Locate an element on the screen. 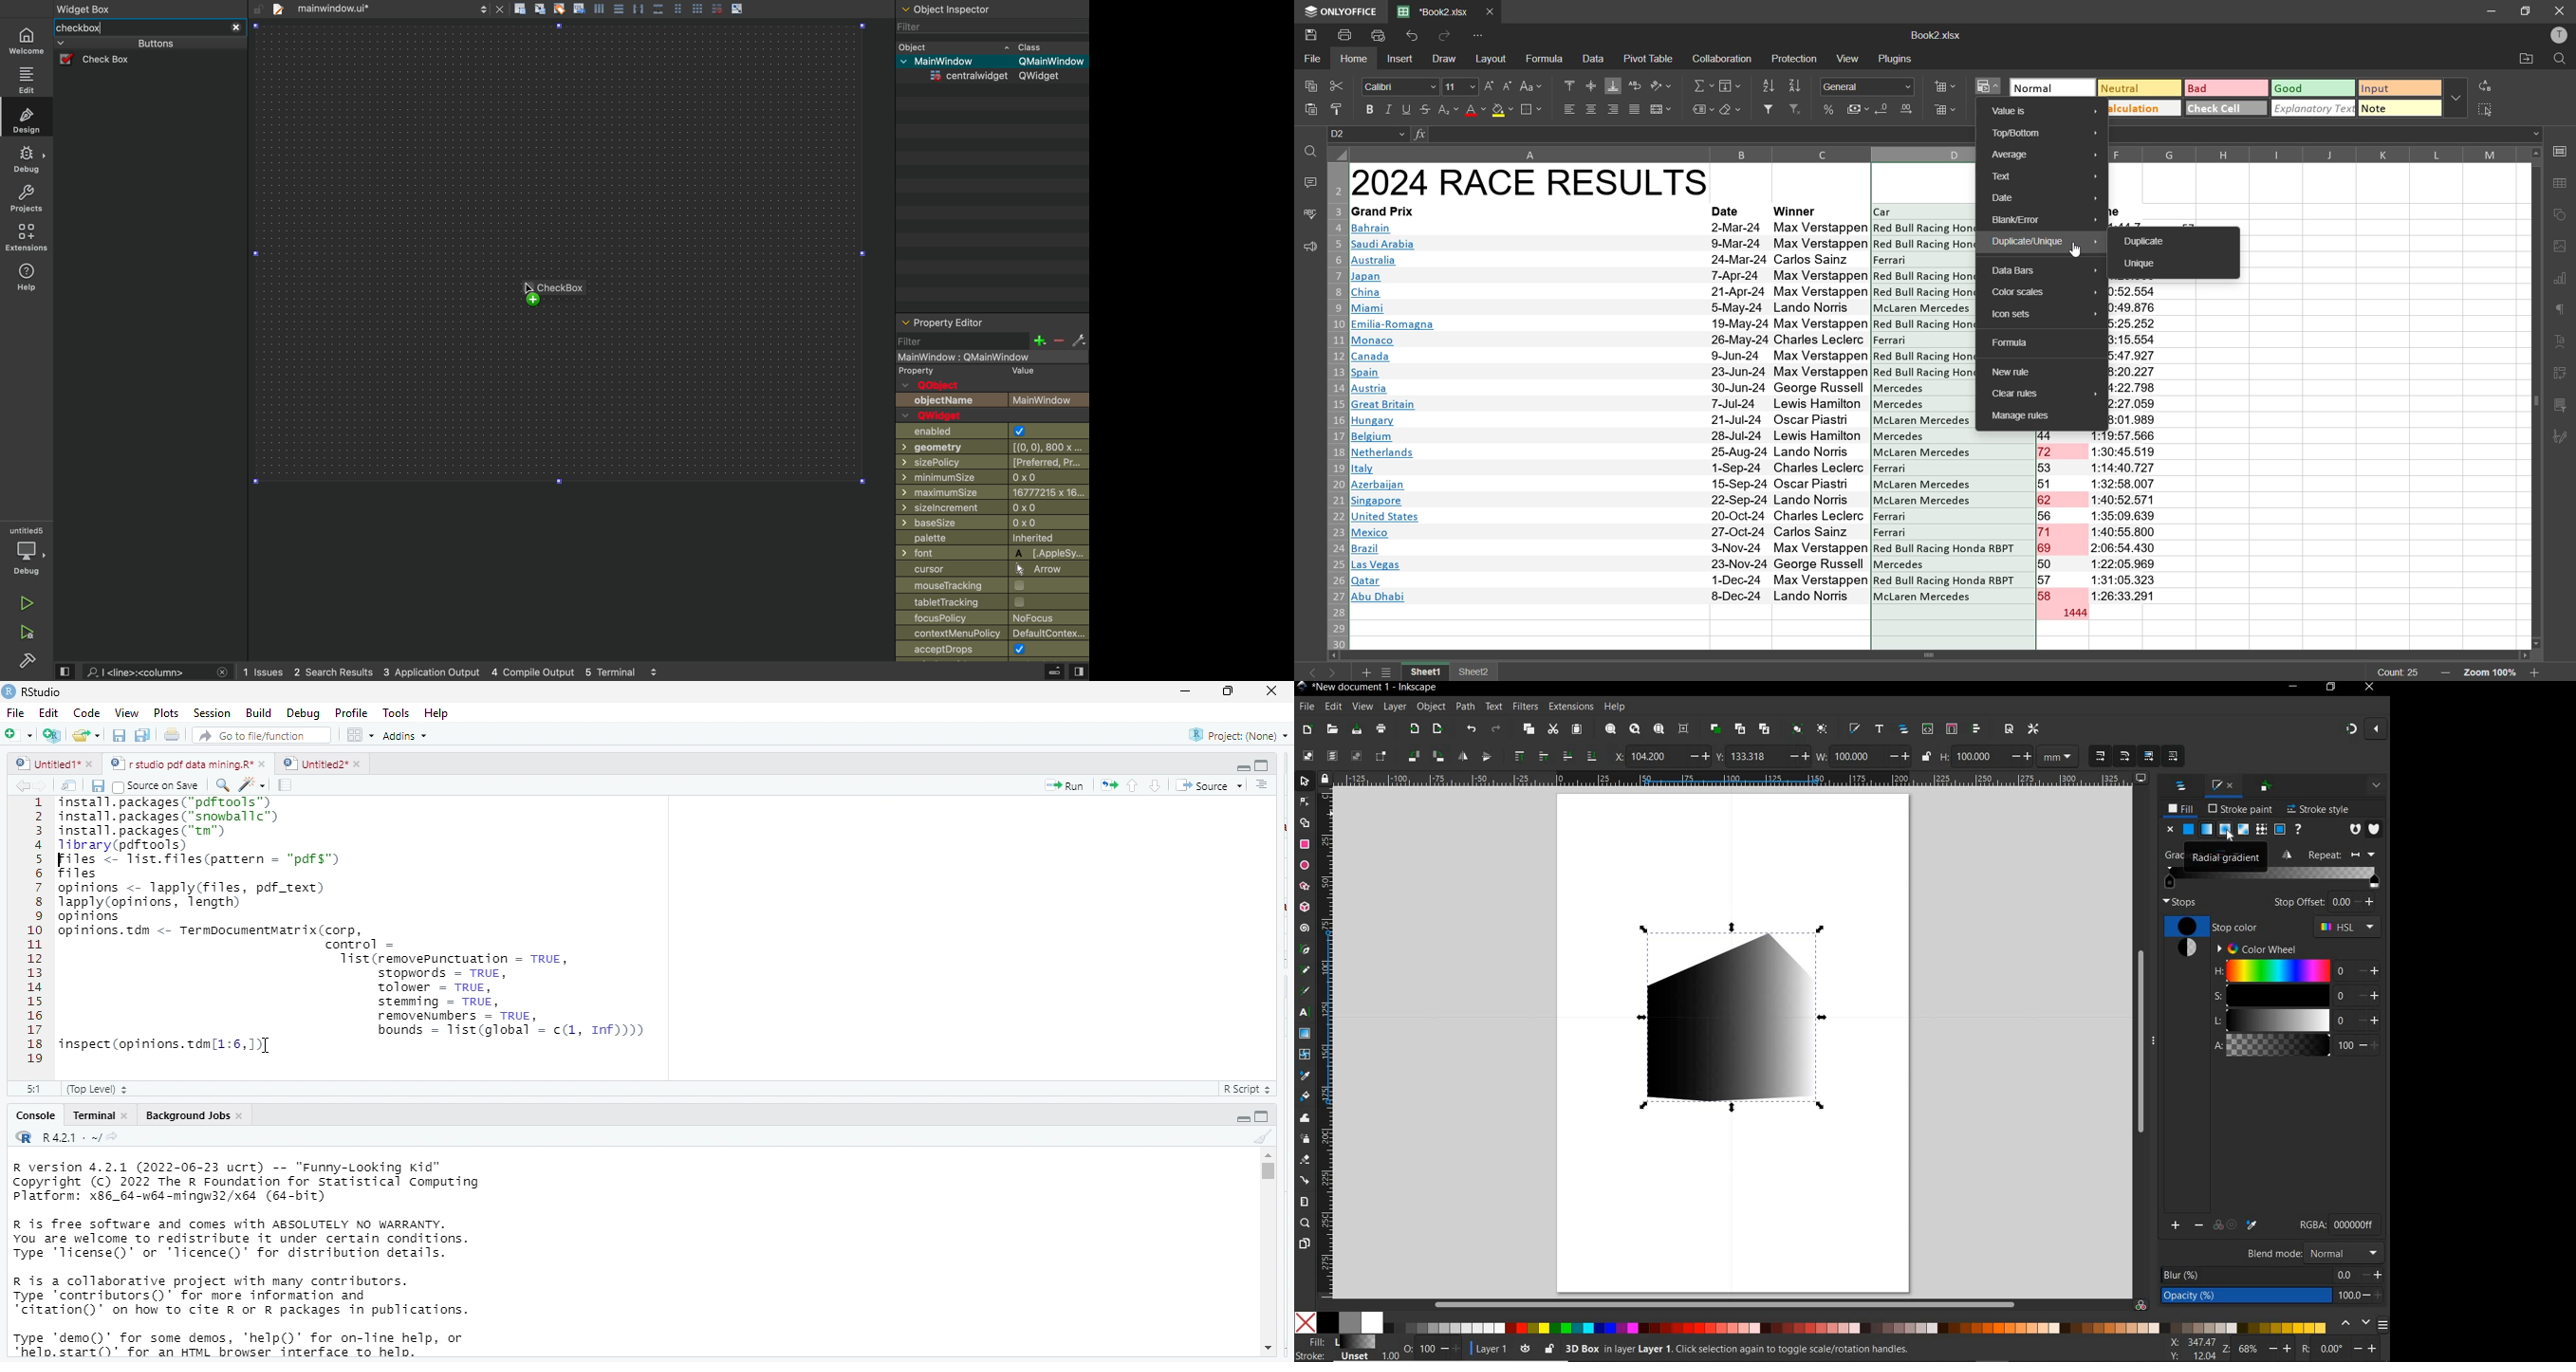 The image size is (2576, 1372). close is located at coordinates (125, 1115).